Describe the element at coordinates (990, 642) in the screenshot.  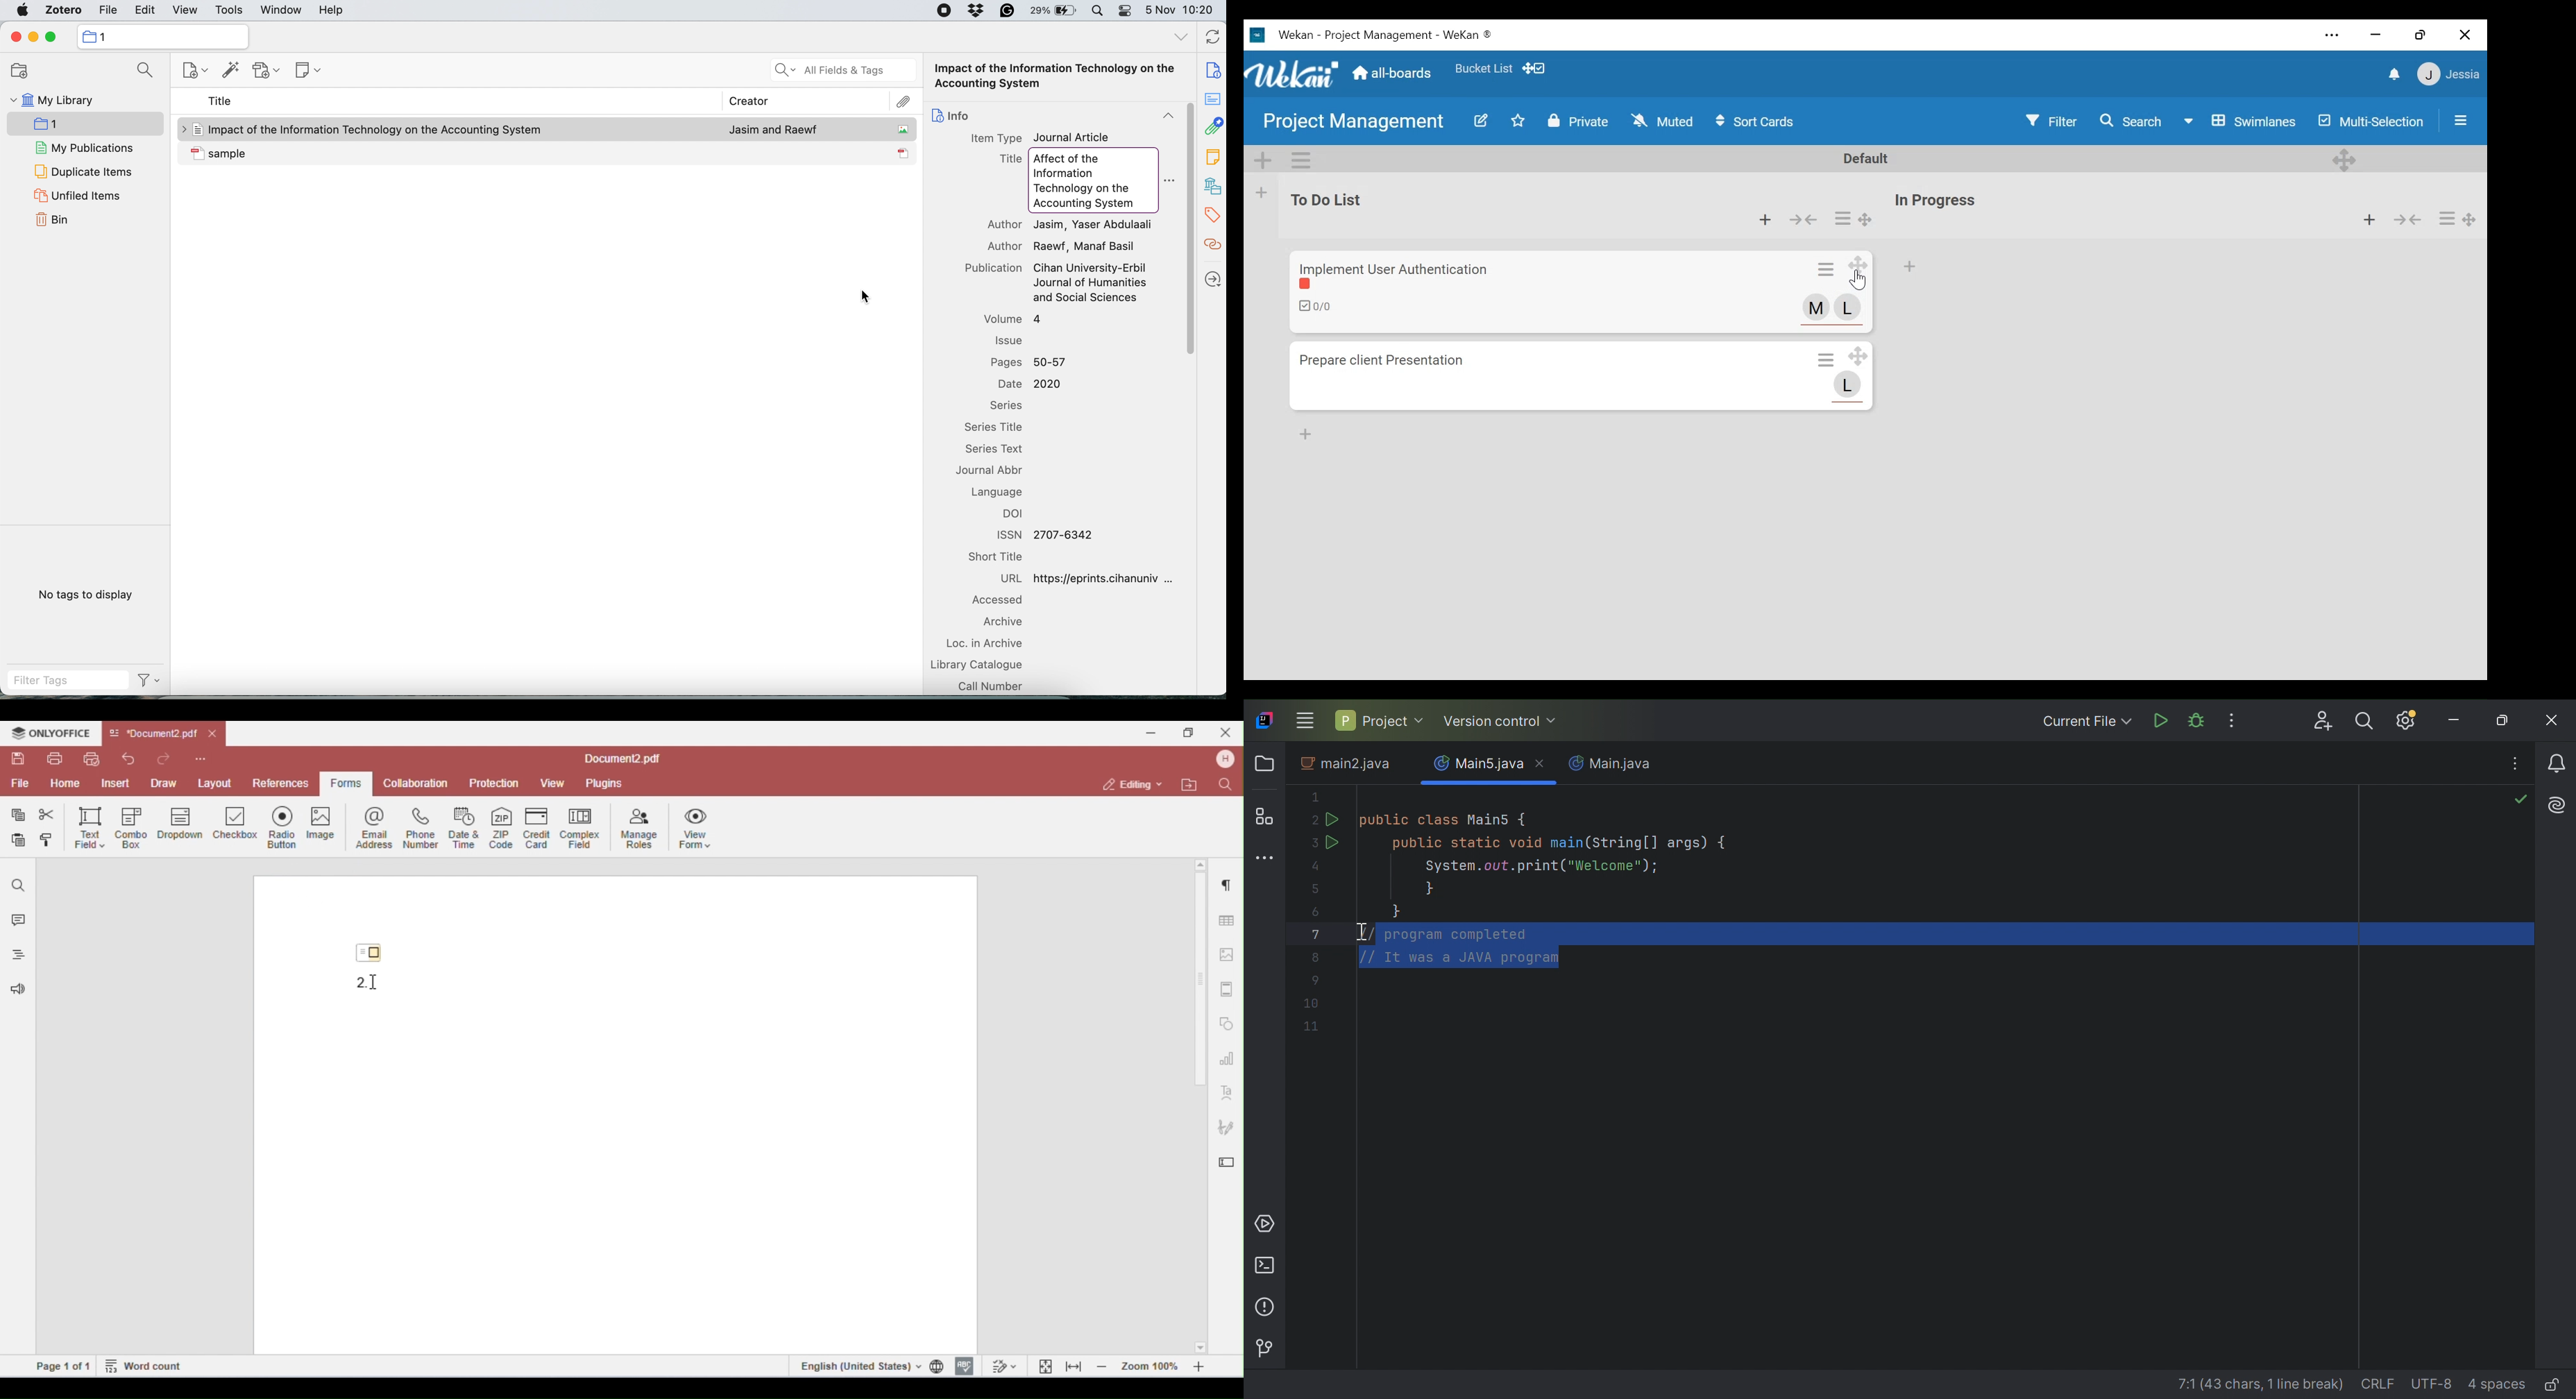
I see `loc in archive` at that location.